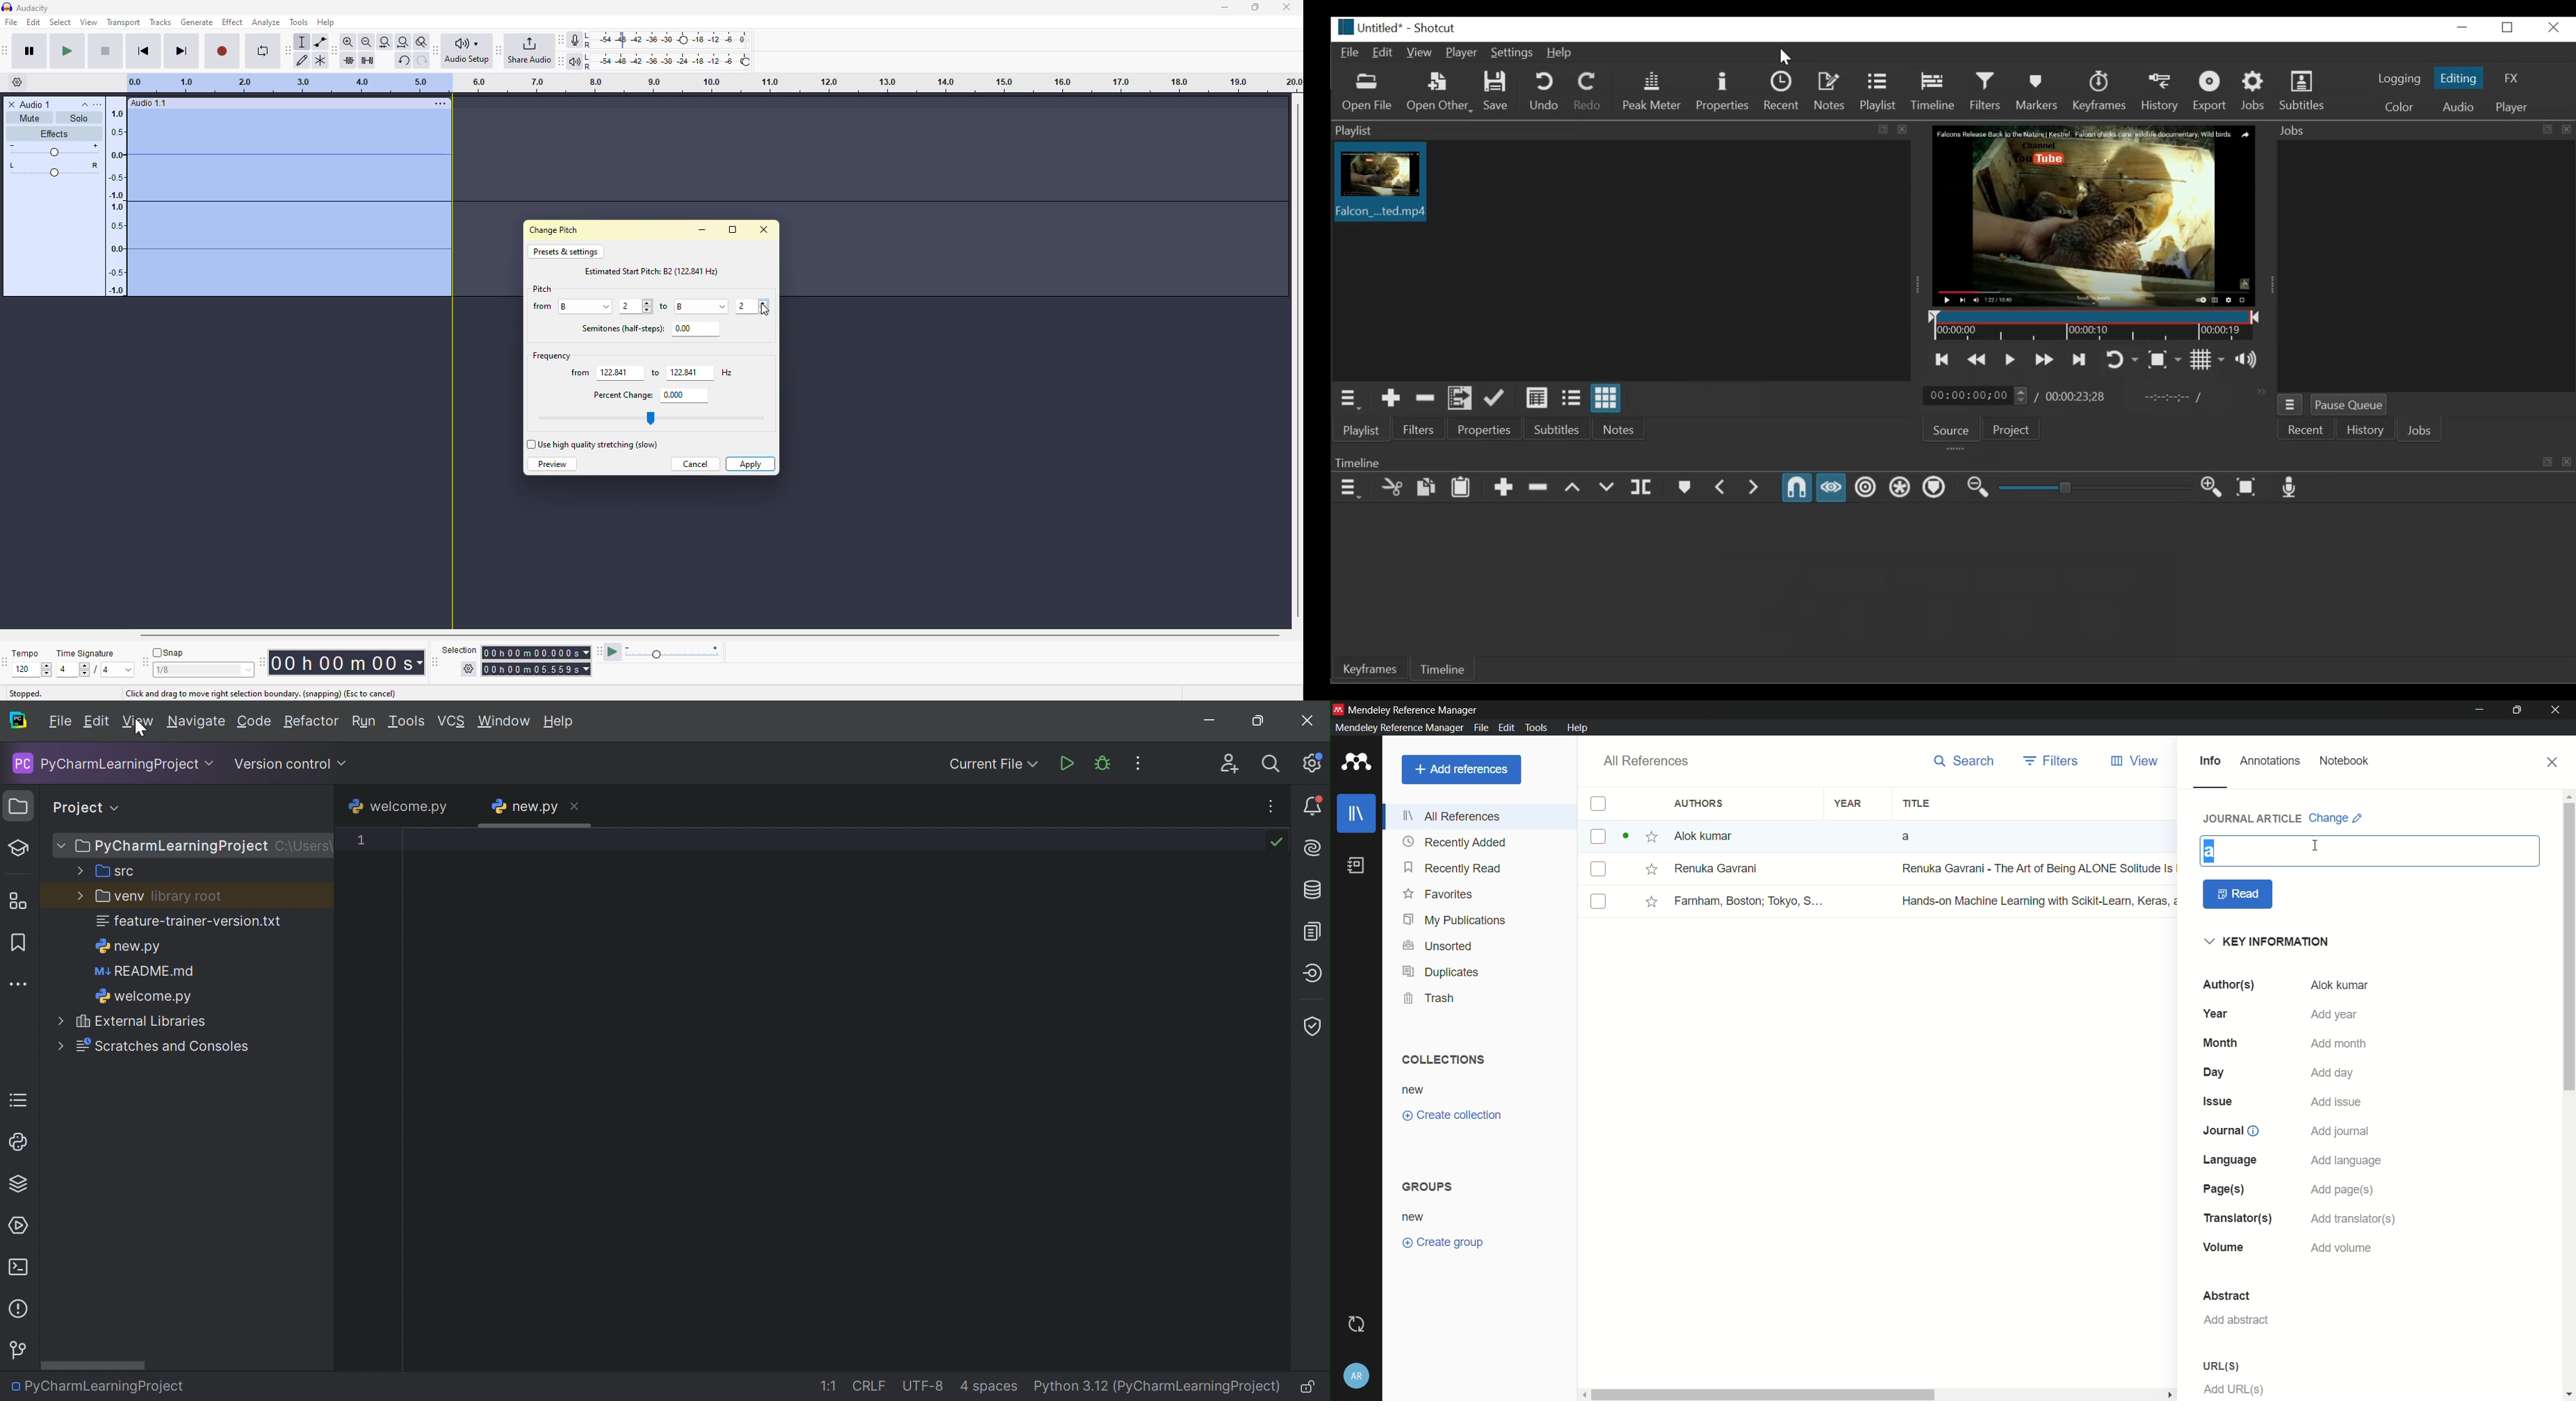  I want to click on close, so click(1288, 7).